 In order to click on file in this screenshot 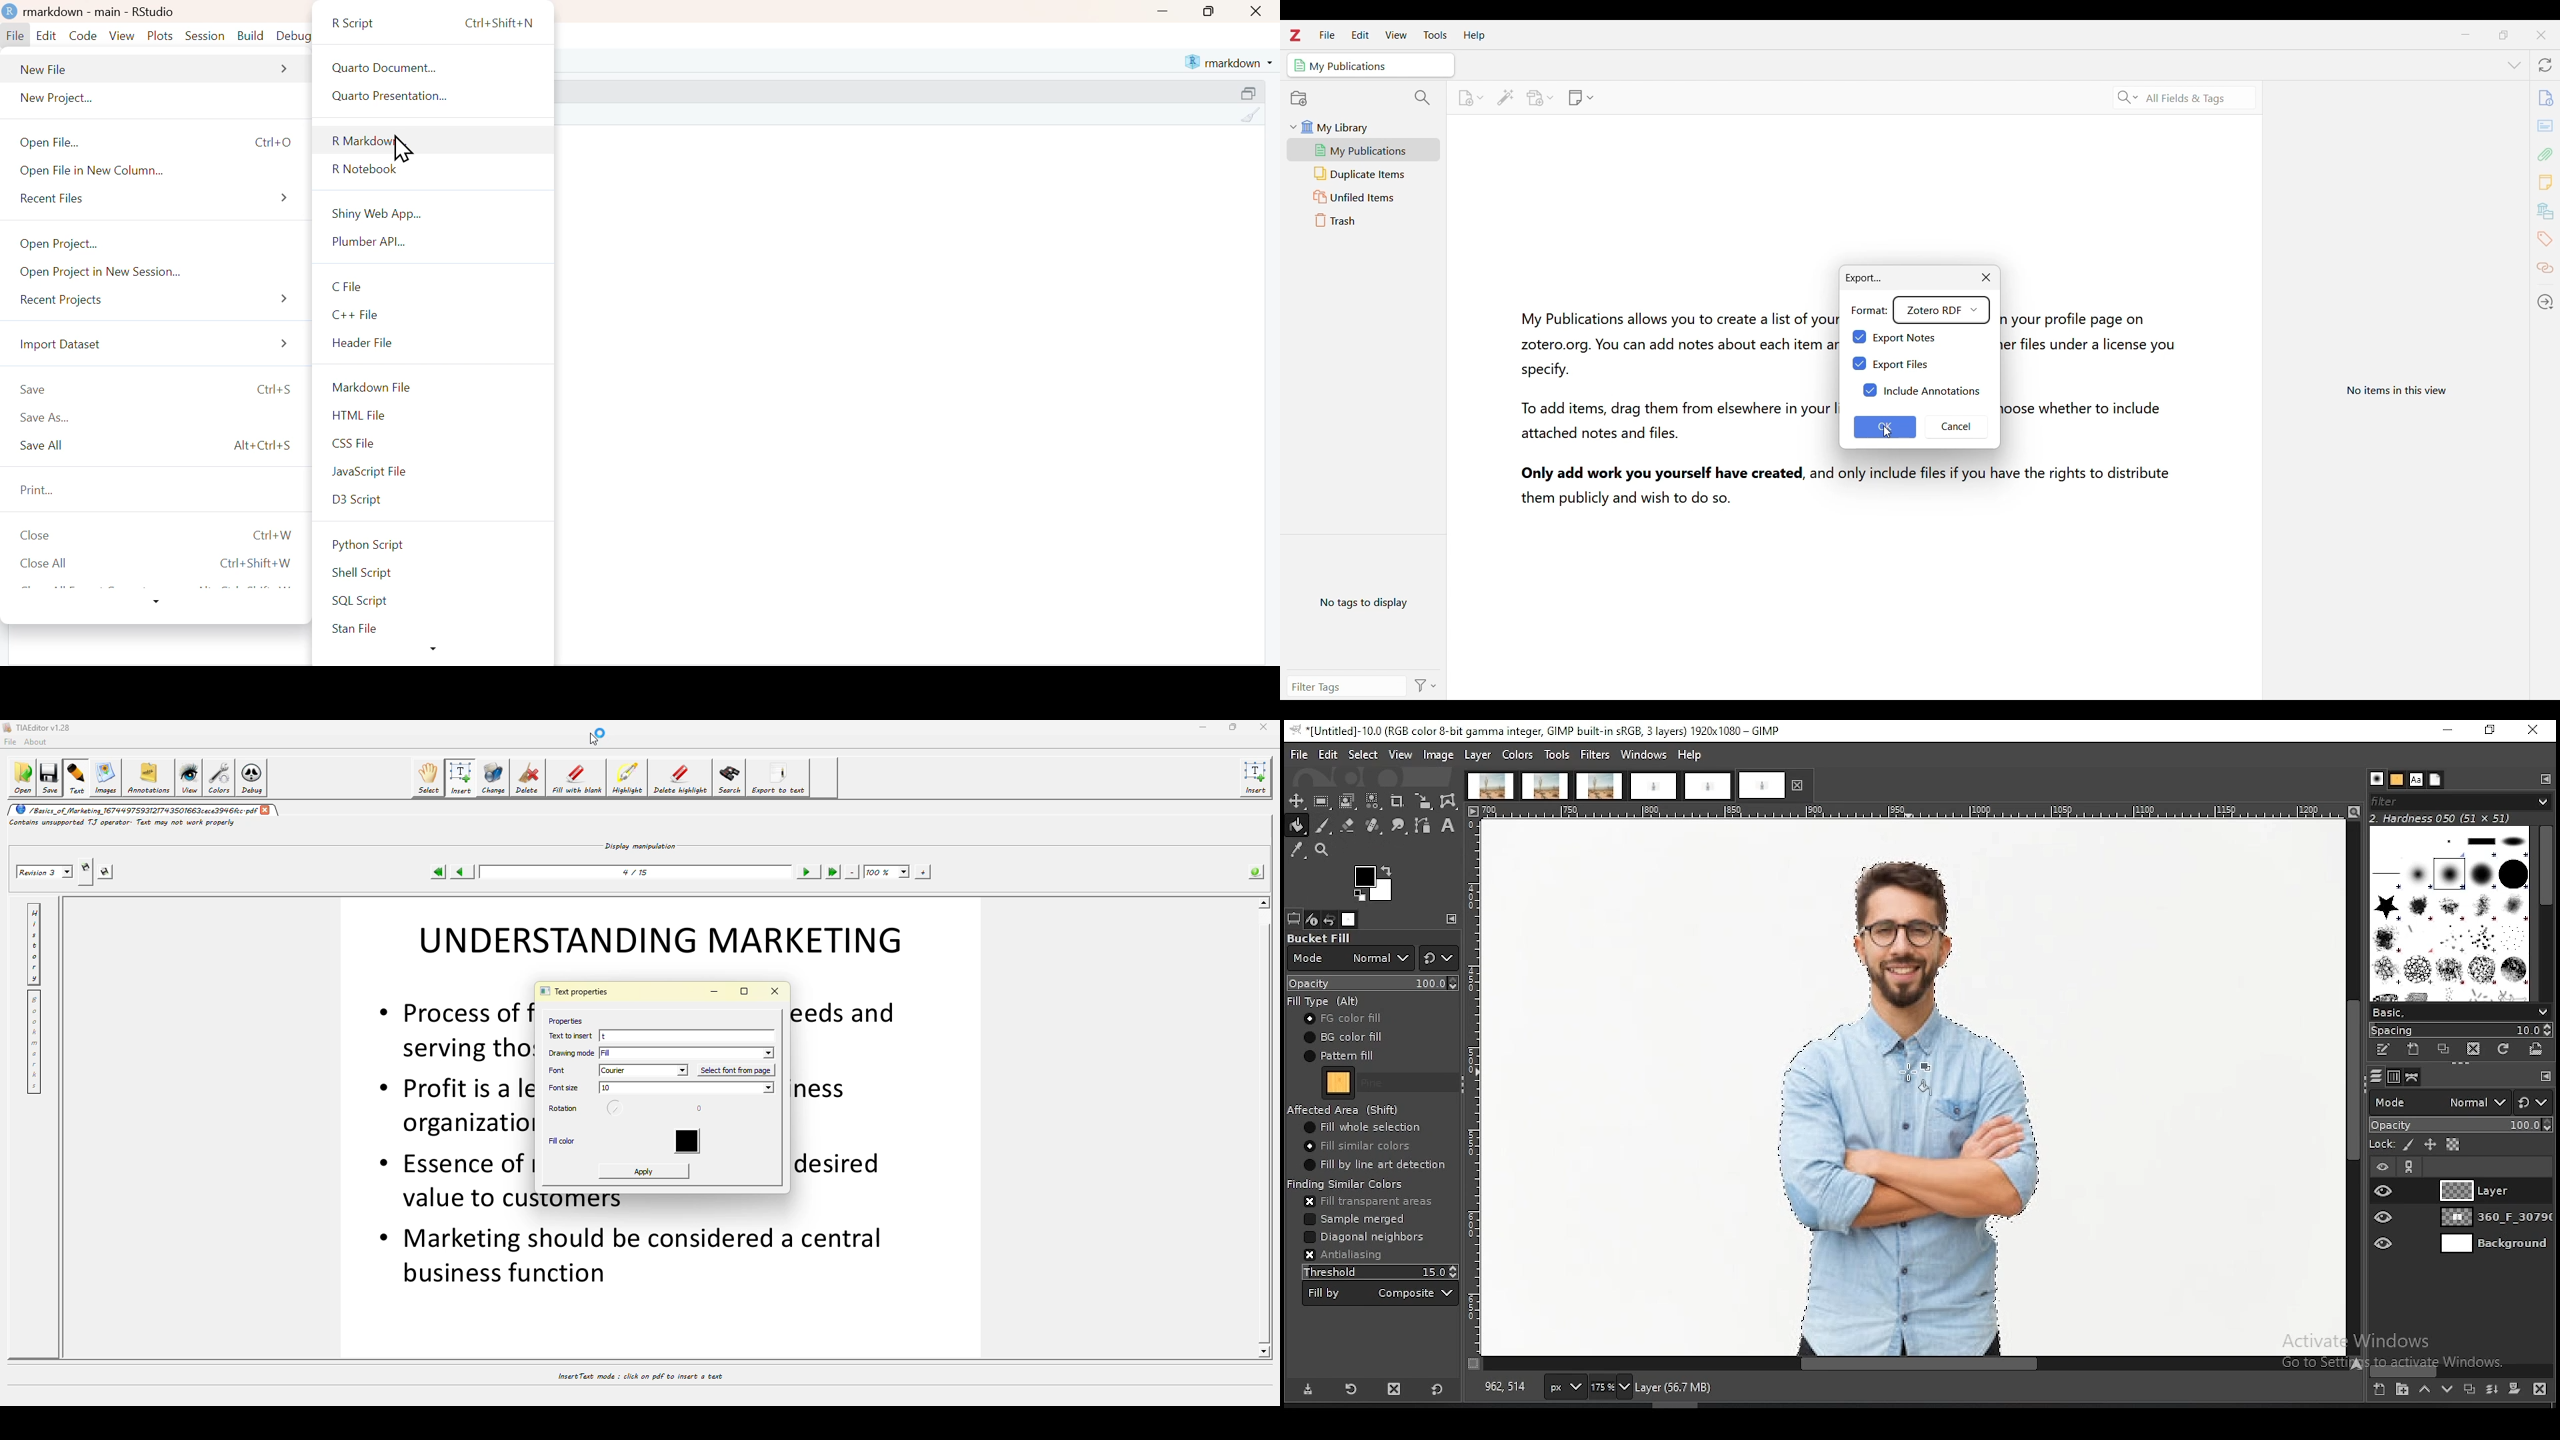, I will do `click(1300, 755)`.